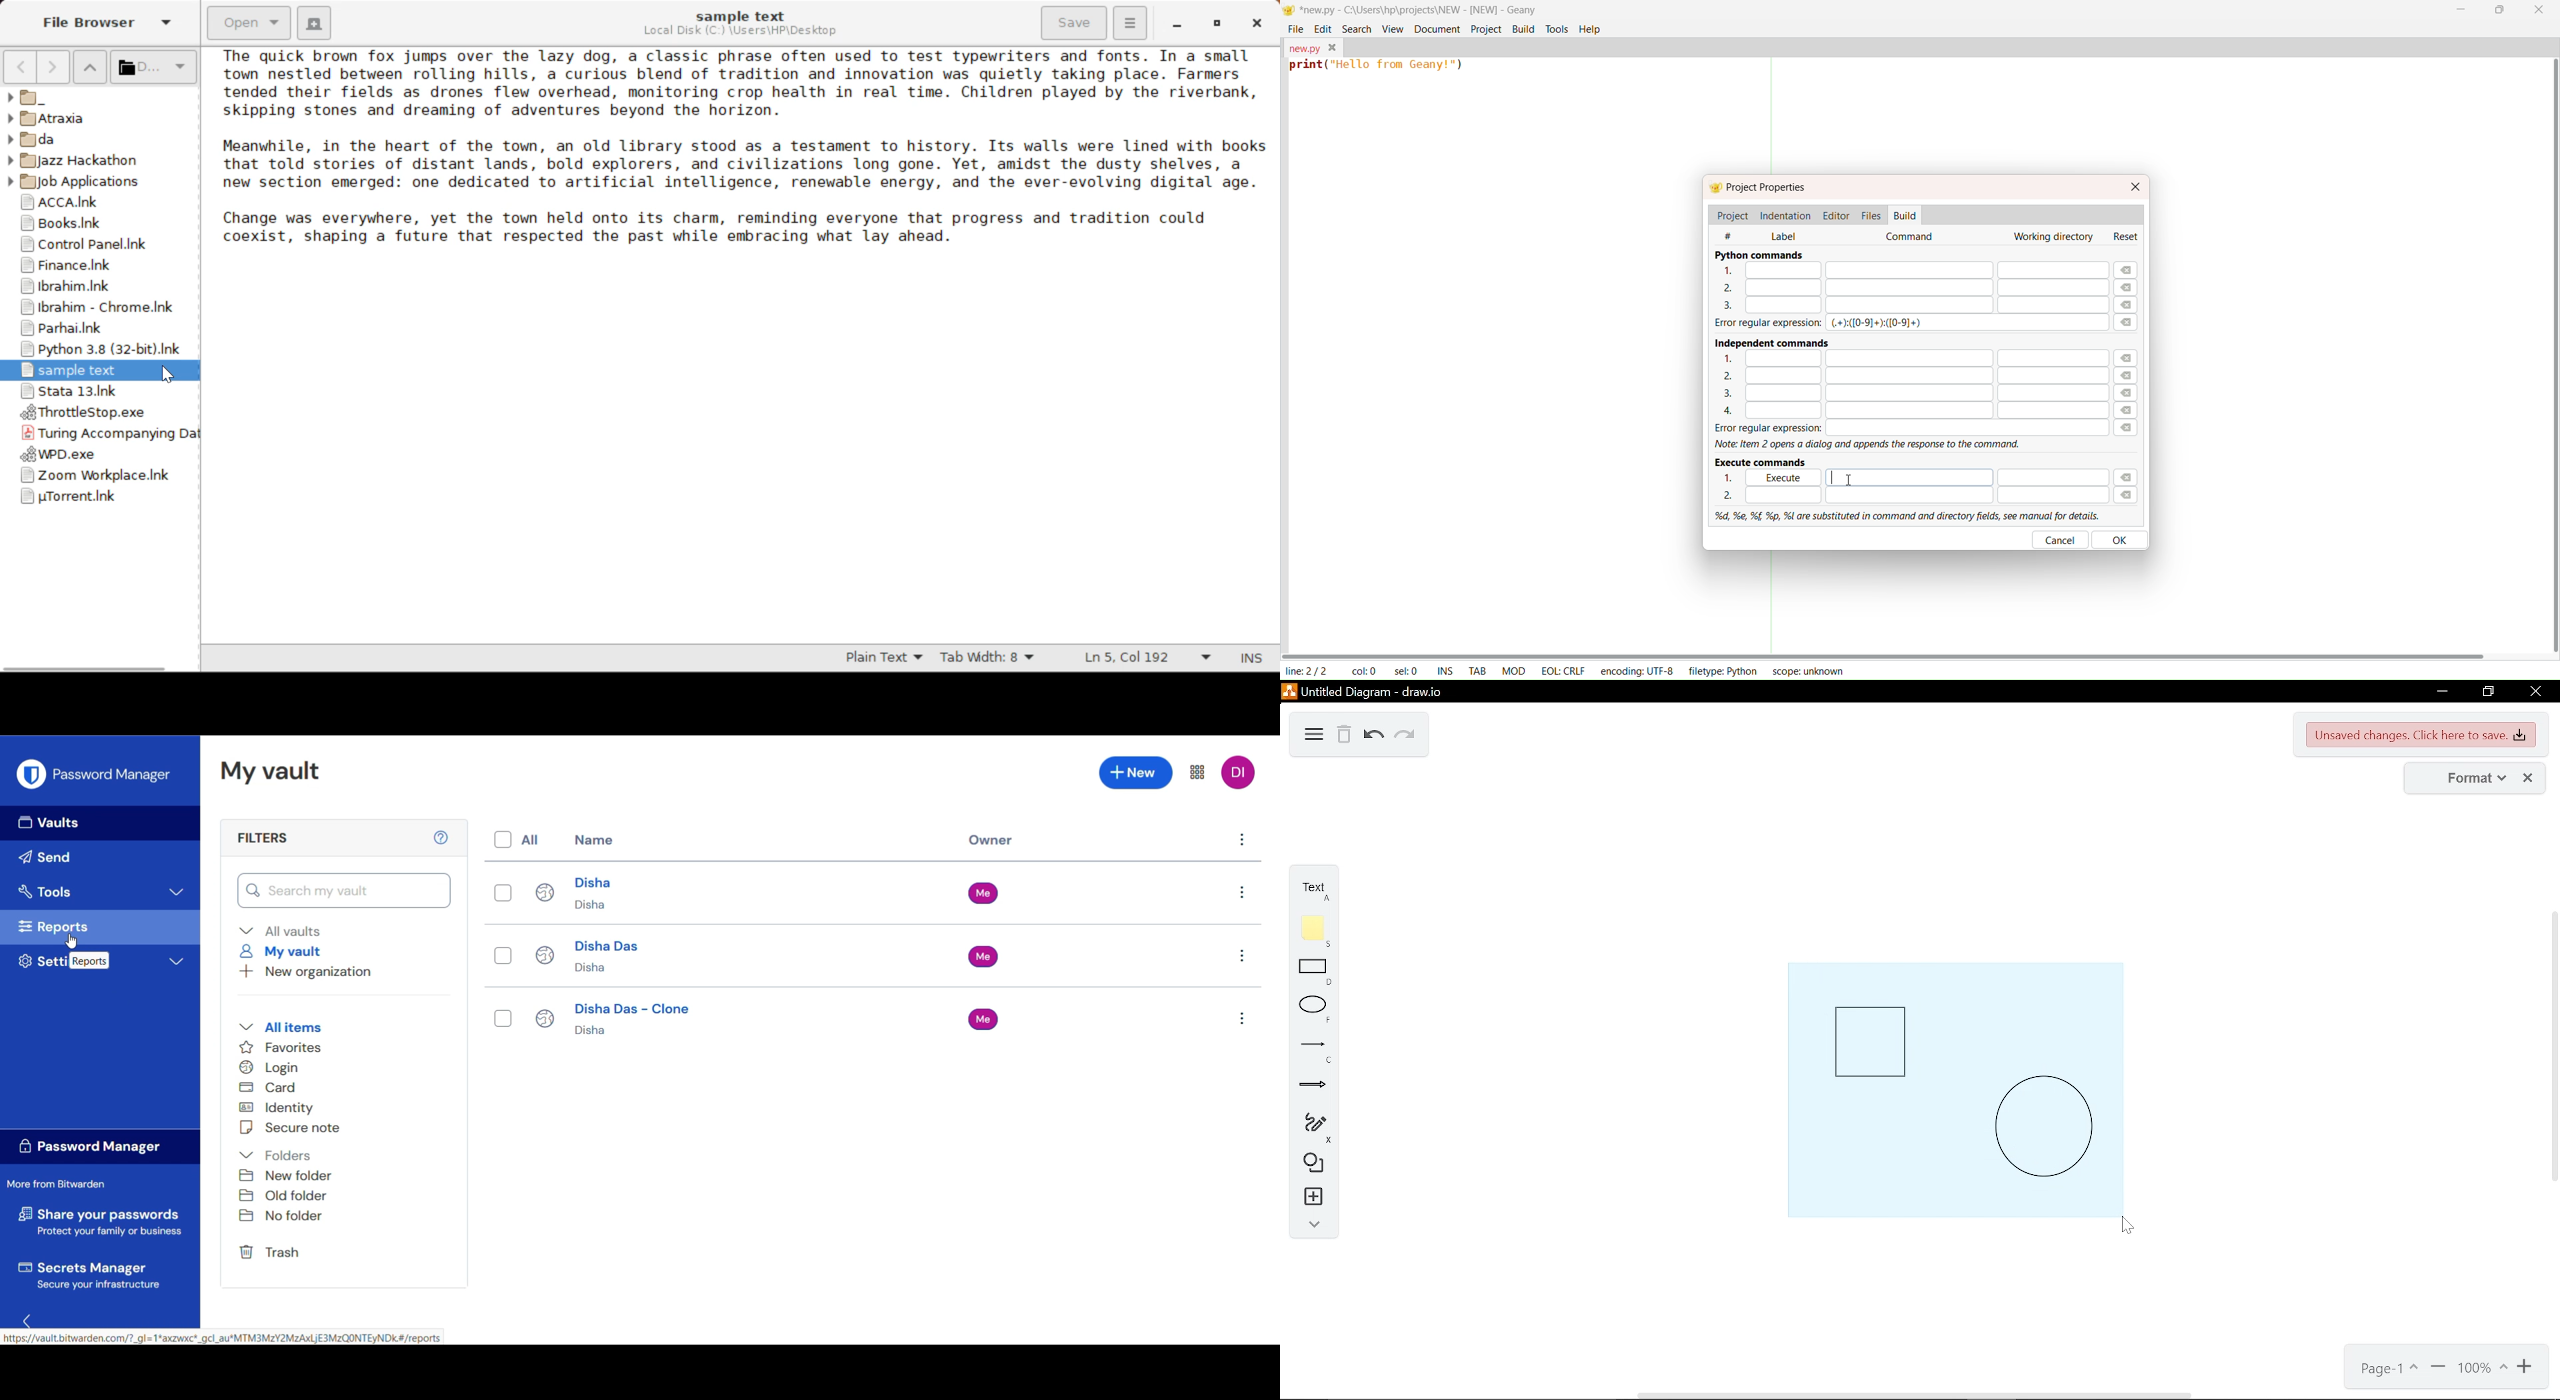  What do you see at coordinates (1310, 1050) in the screenshot?
I see `line` at bounding box center [1310, 1050].